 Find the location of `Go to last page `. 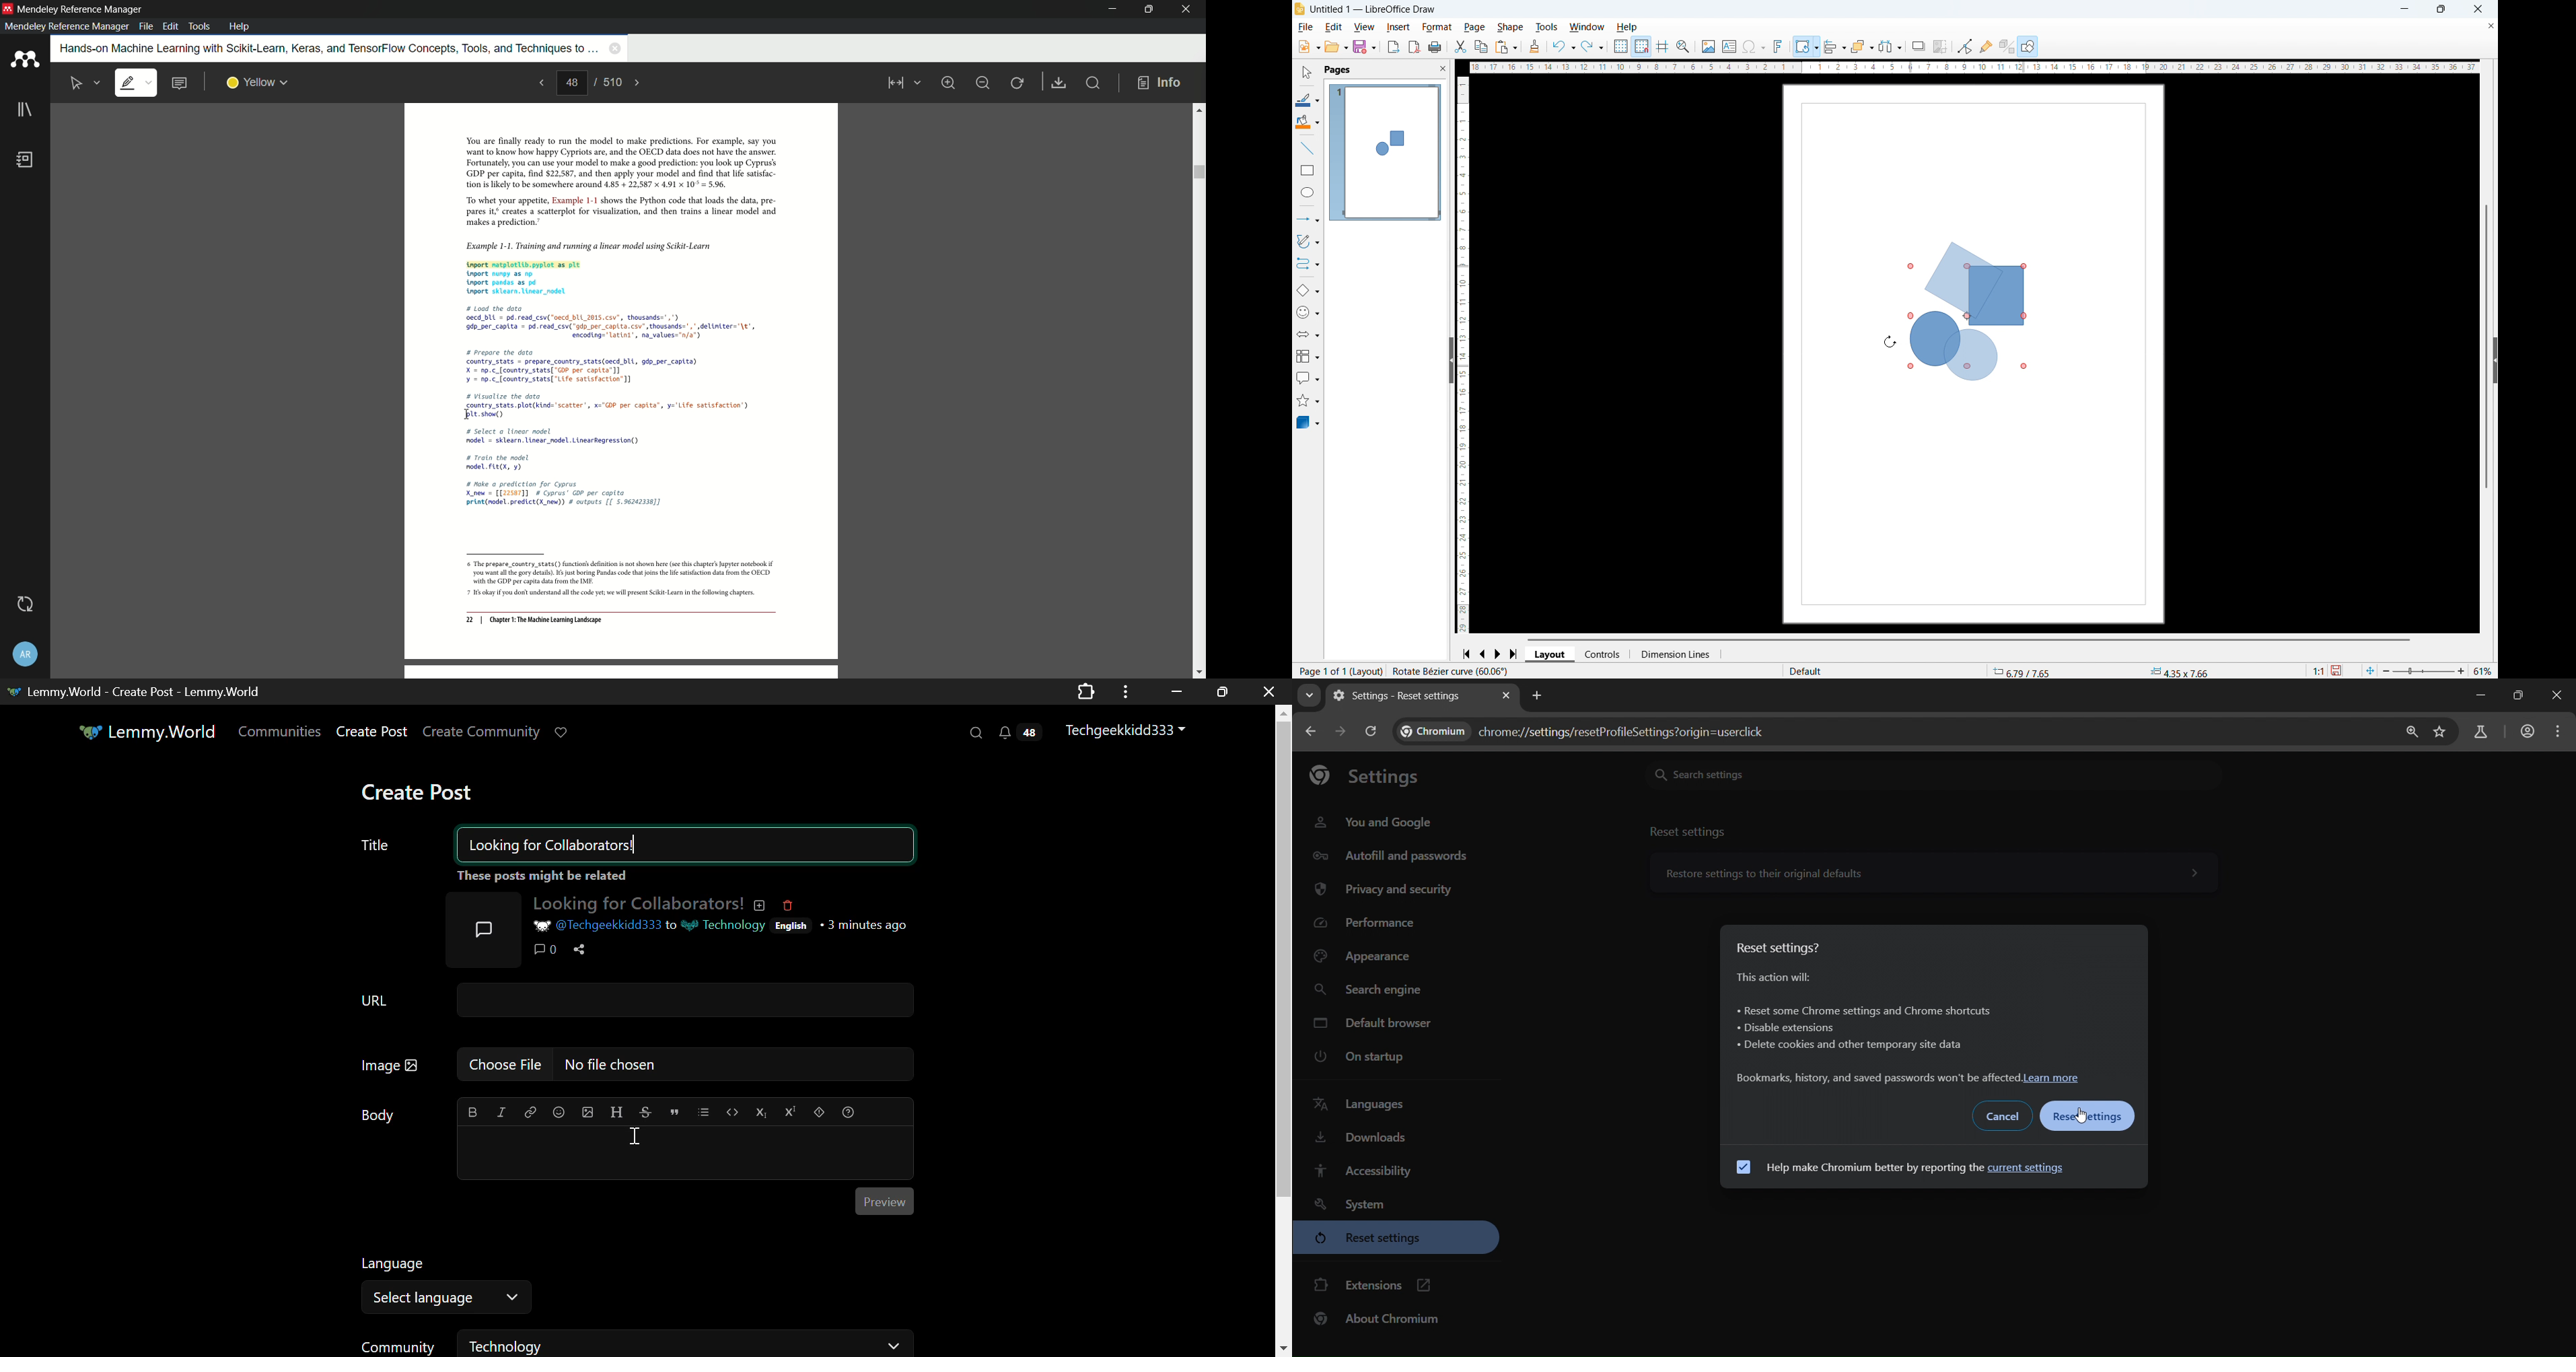

Go to last page  is located at coordinates (1514, 654).